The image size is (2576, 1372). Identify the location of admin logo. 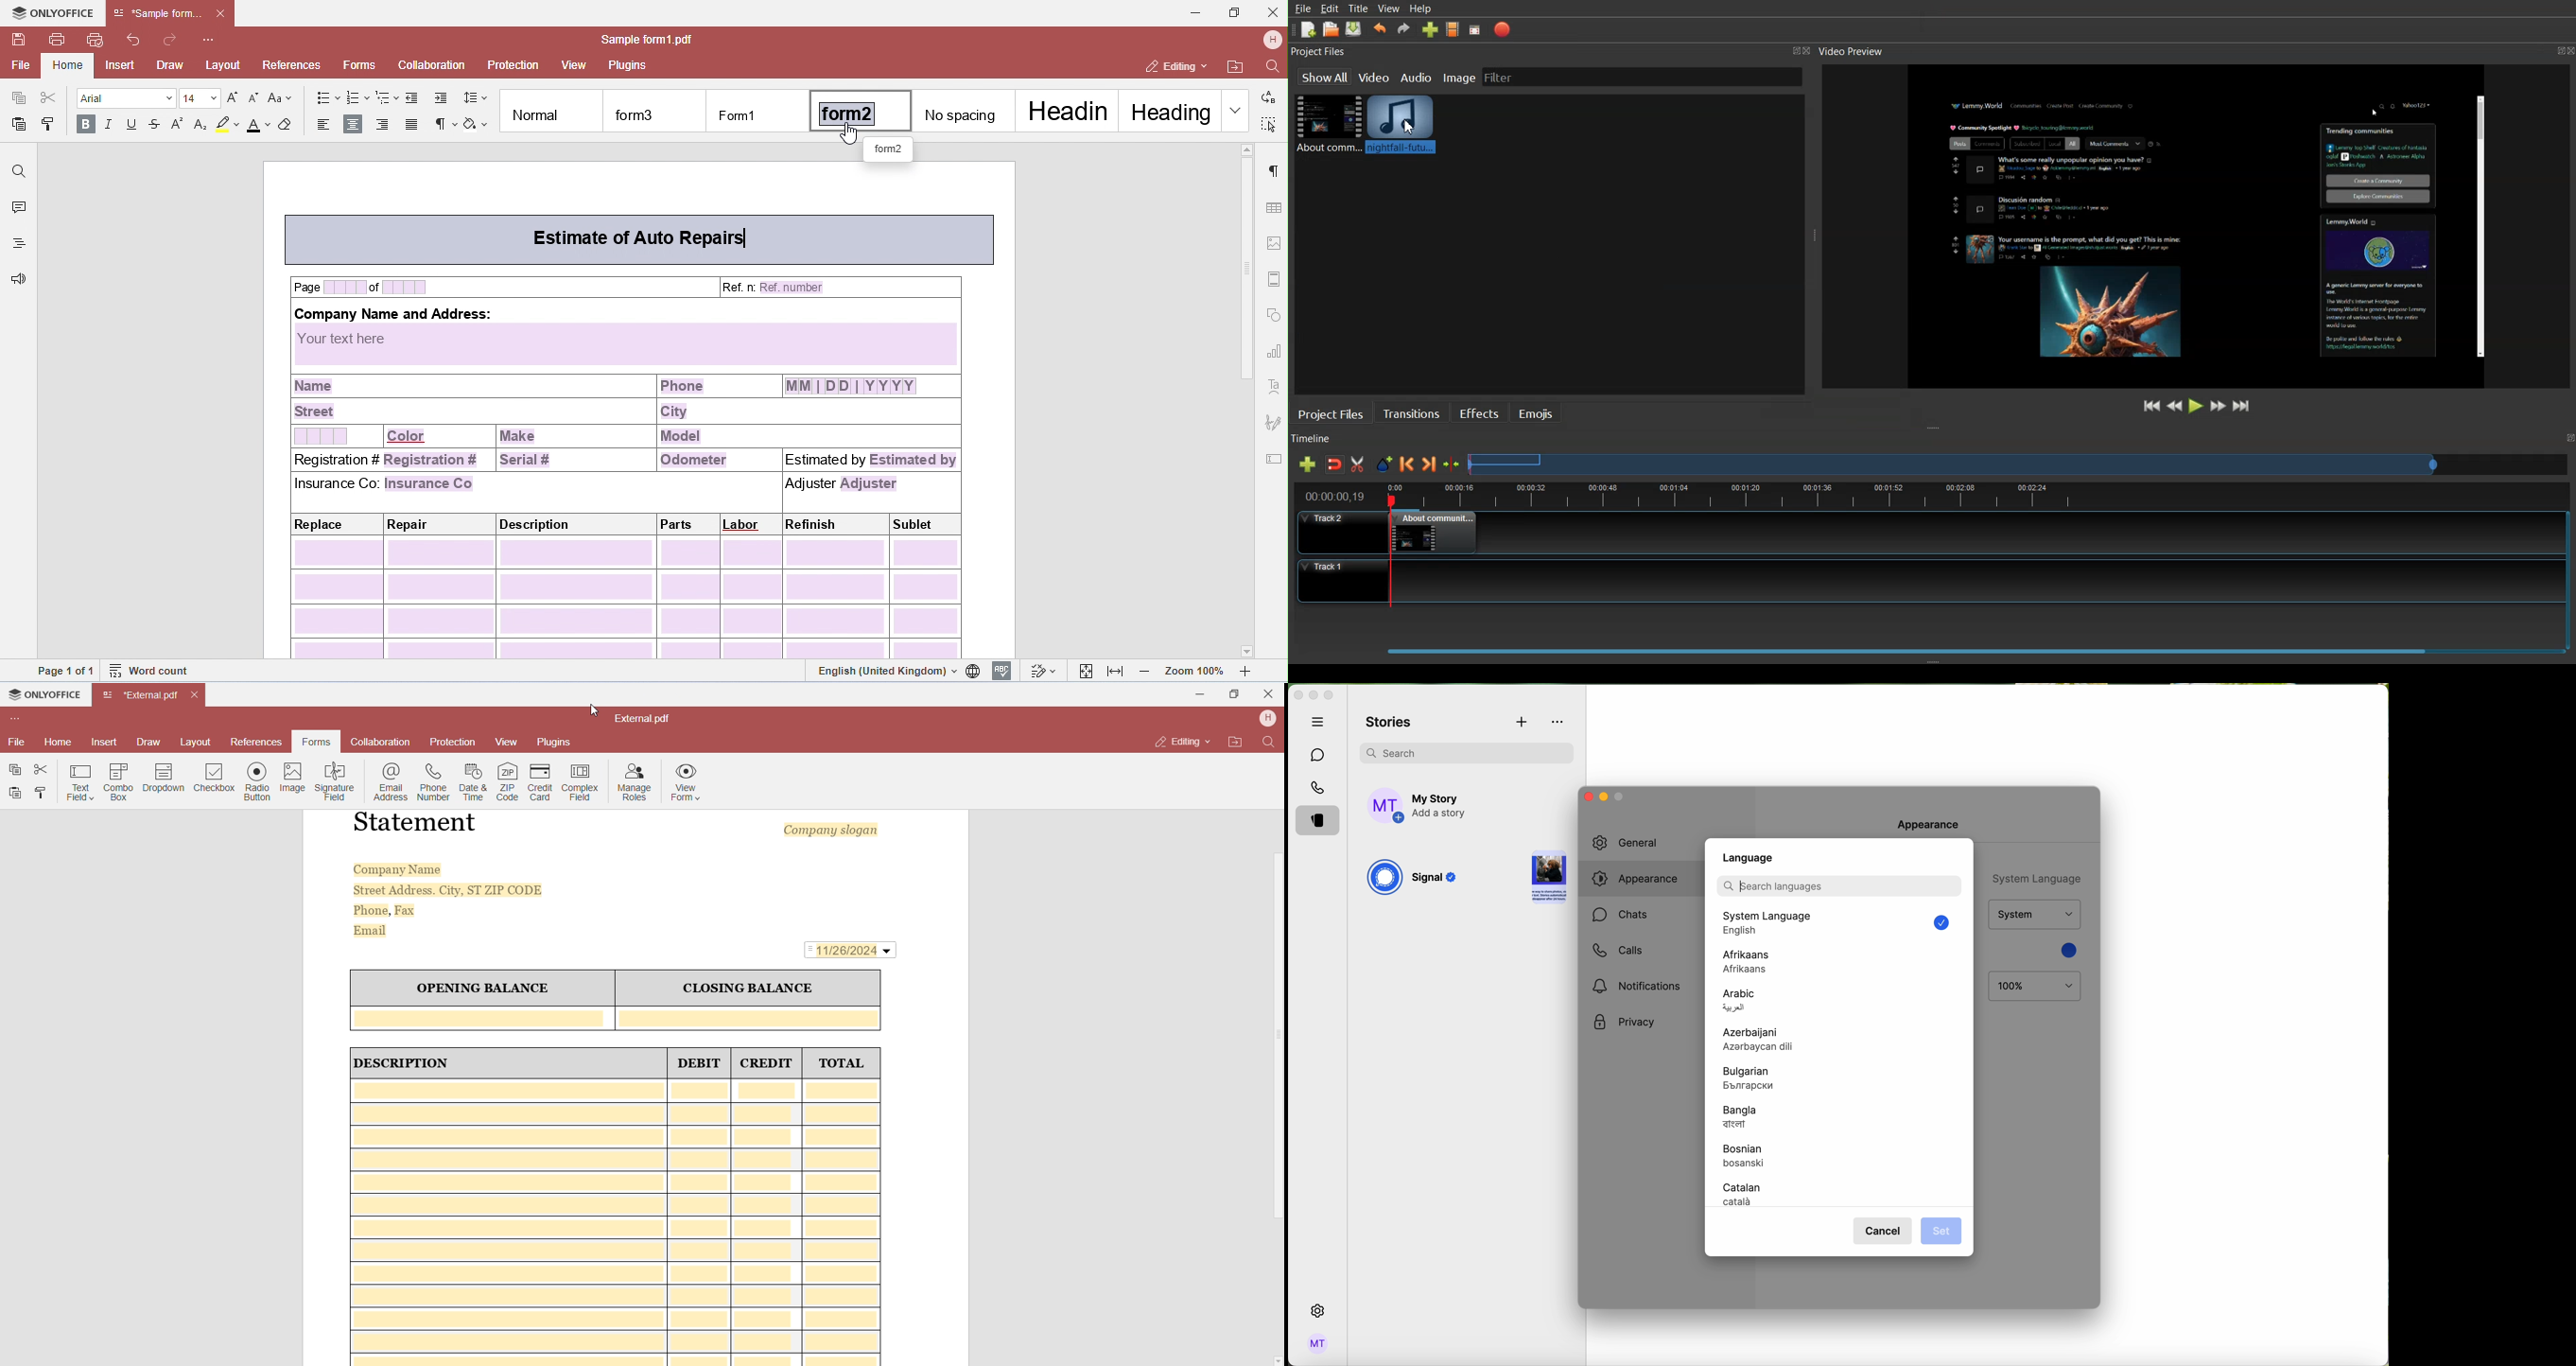
(1316, 1344).